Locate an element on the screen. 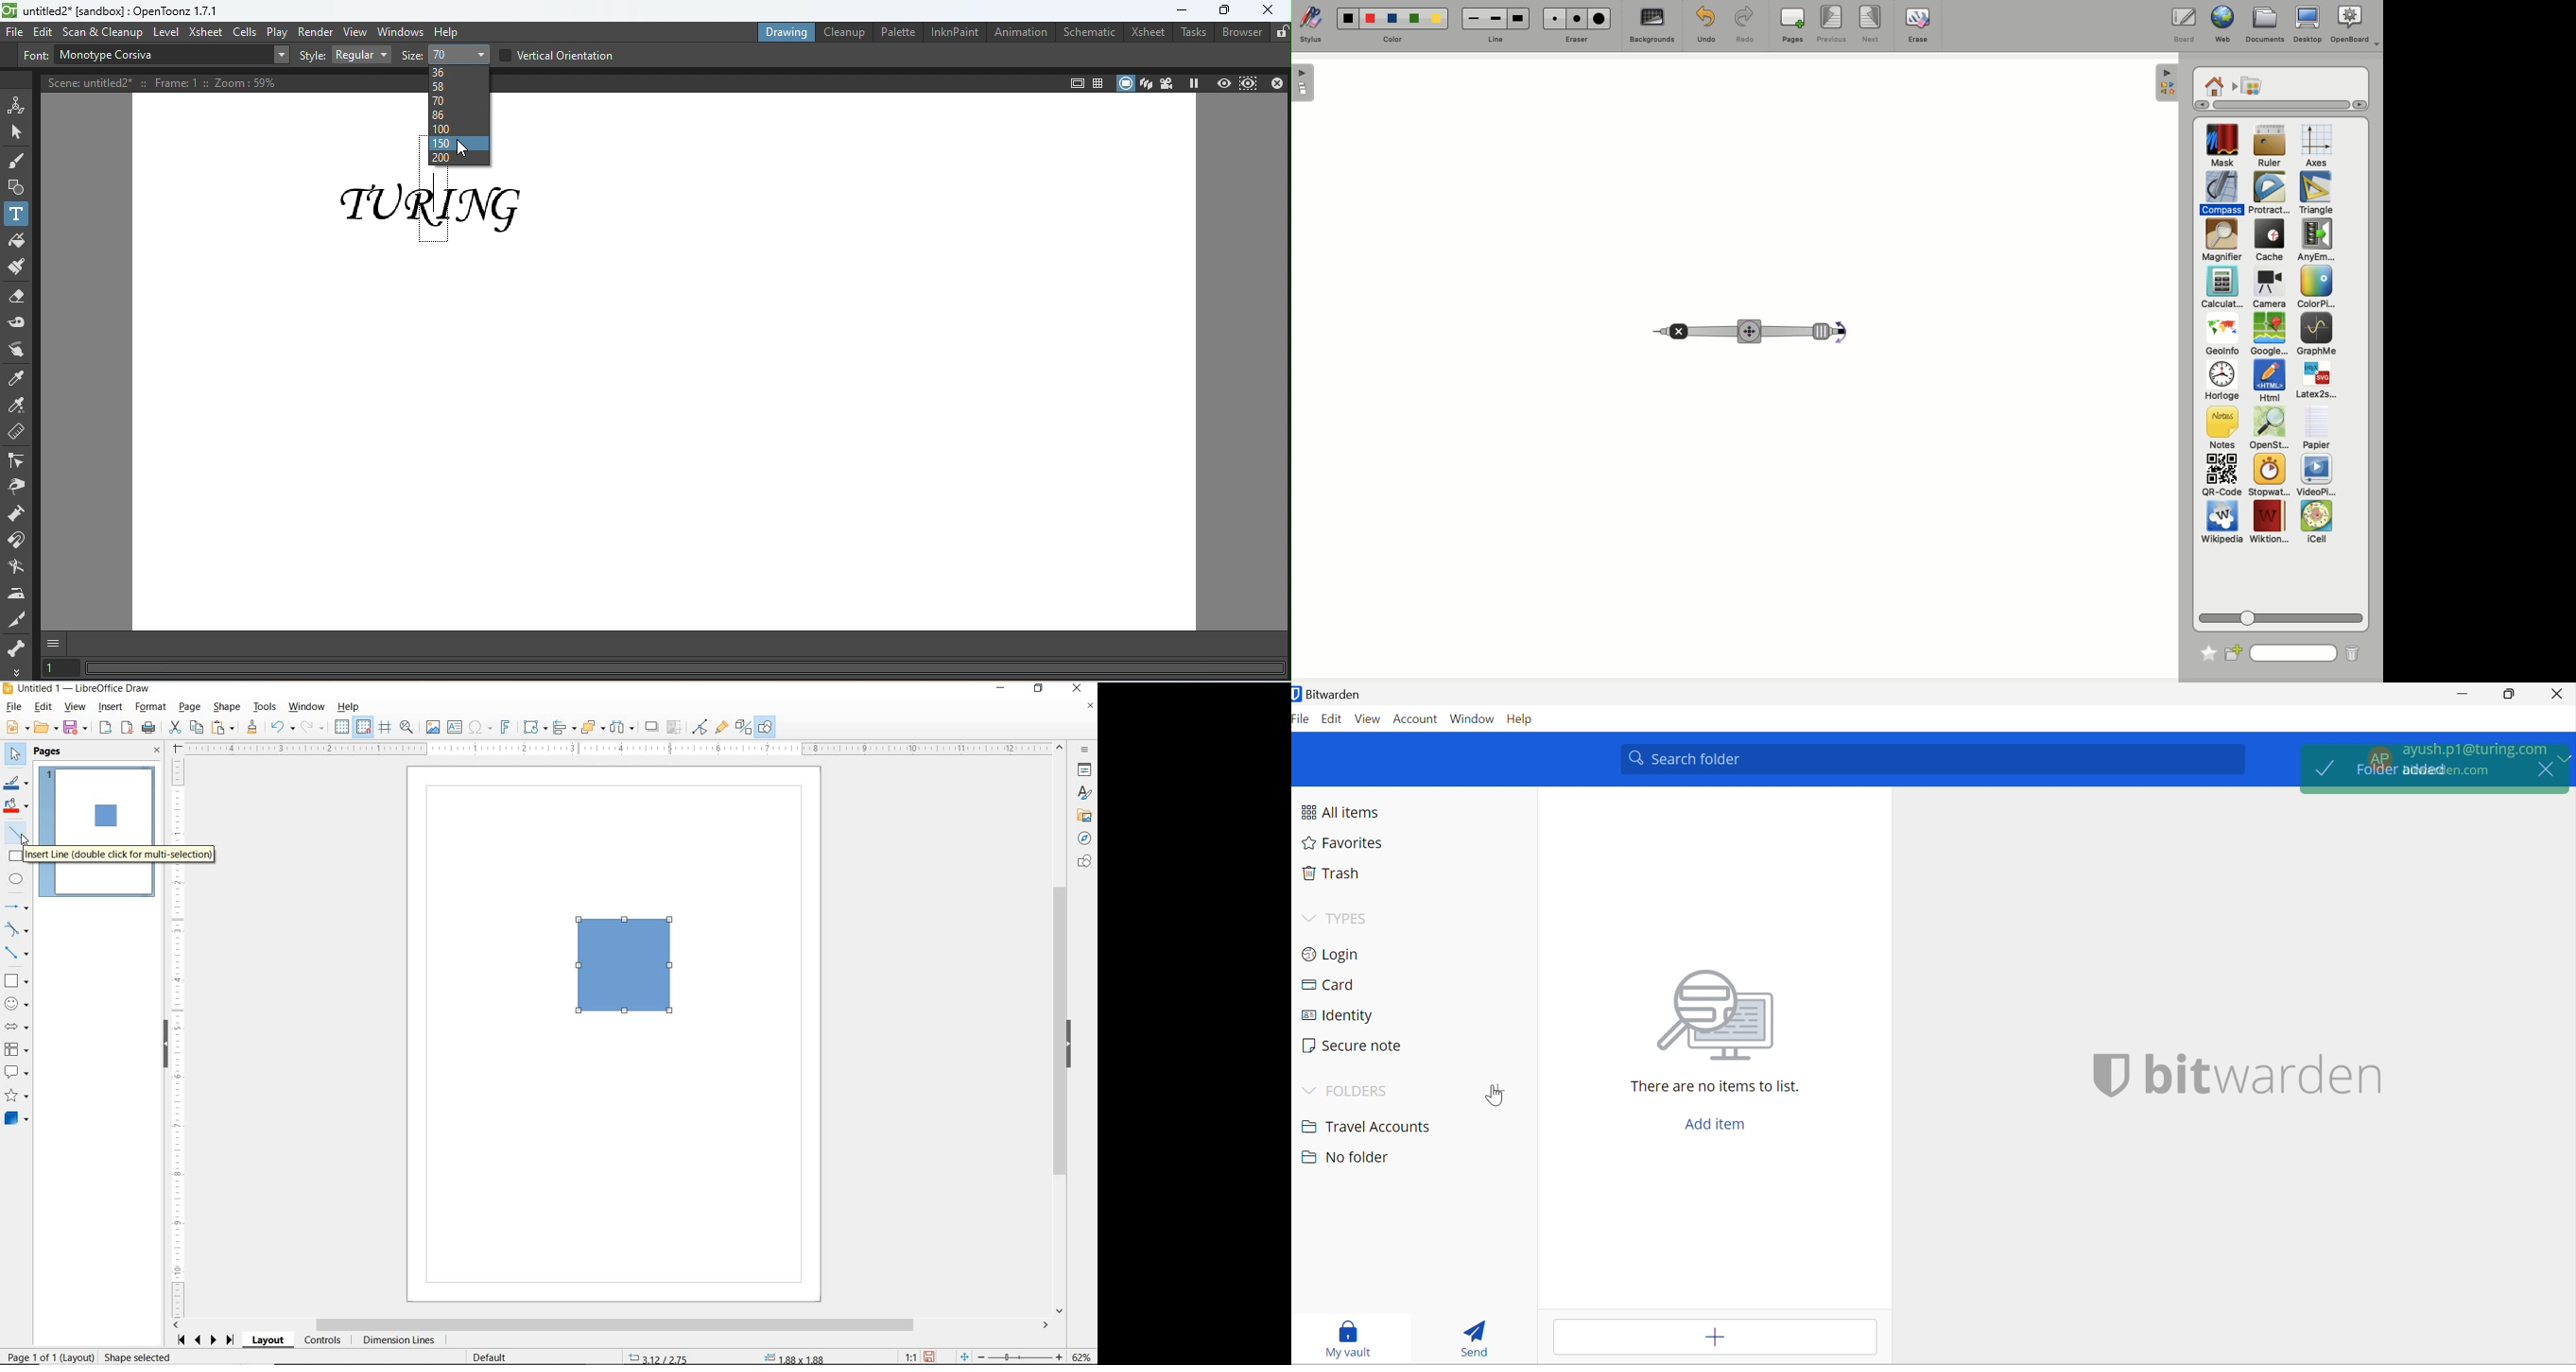  CLOSE DOCUMENT is located at coordinates (1090, 707).